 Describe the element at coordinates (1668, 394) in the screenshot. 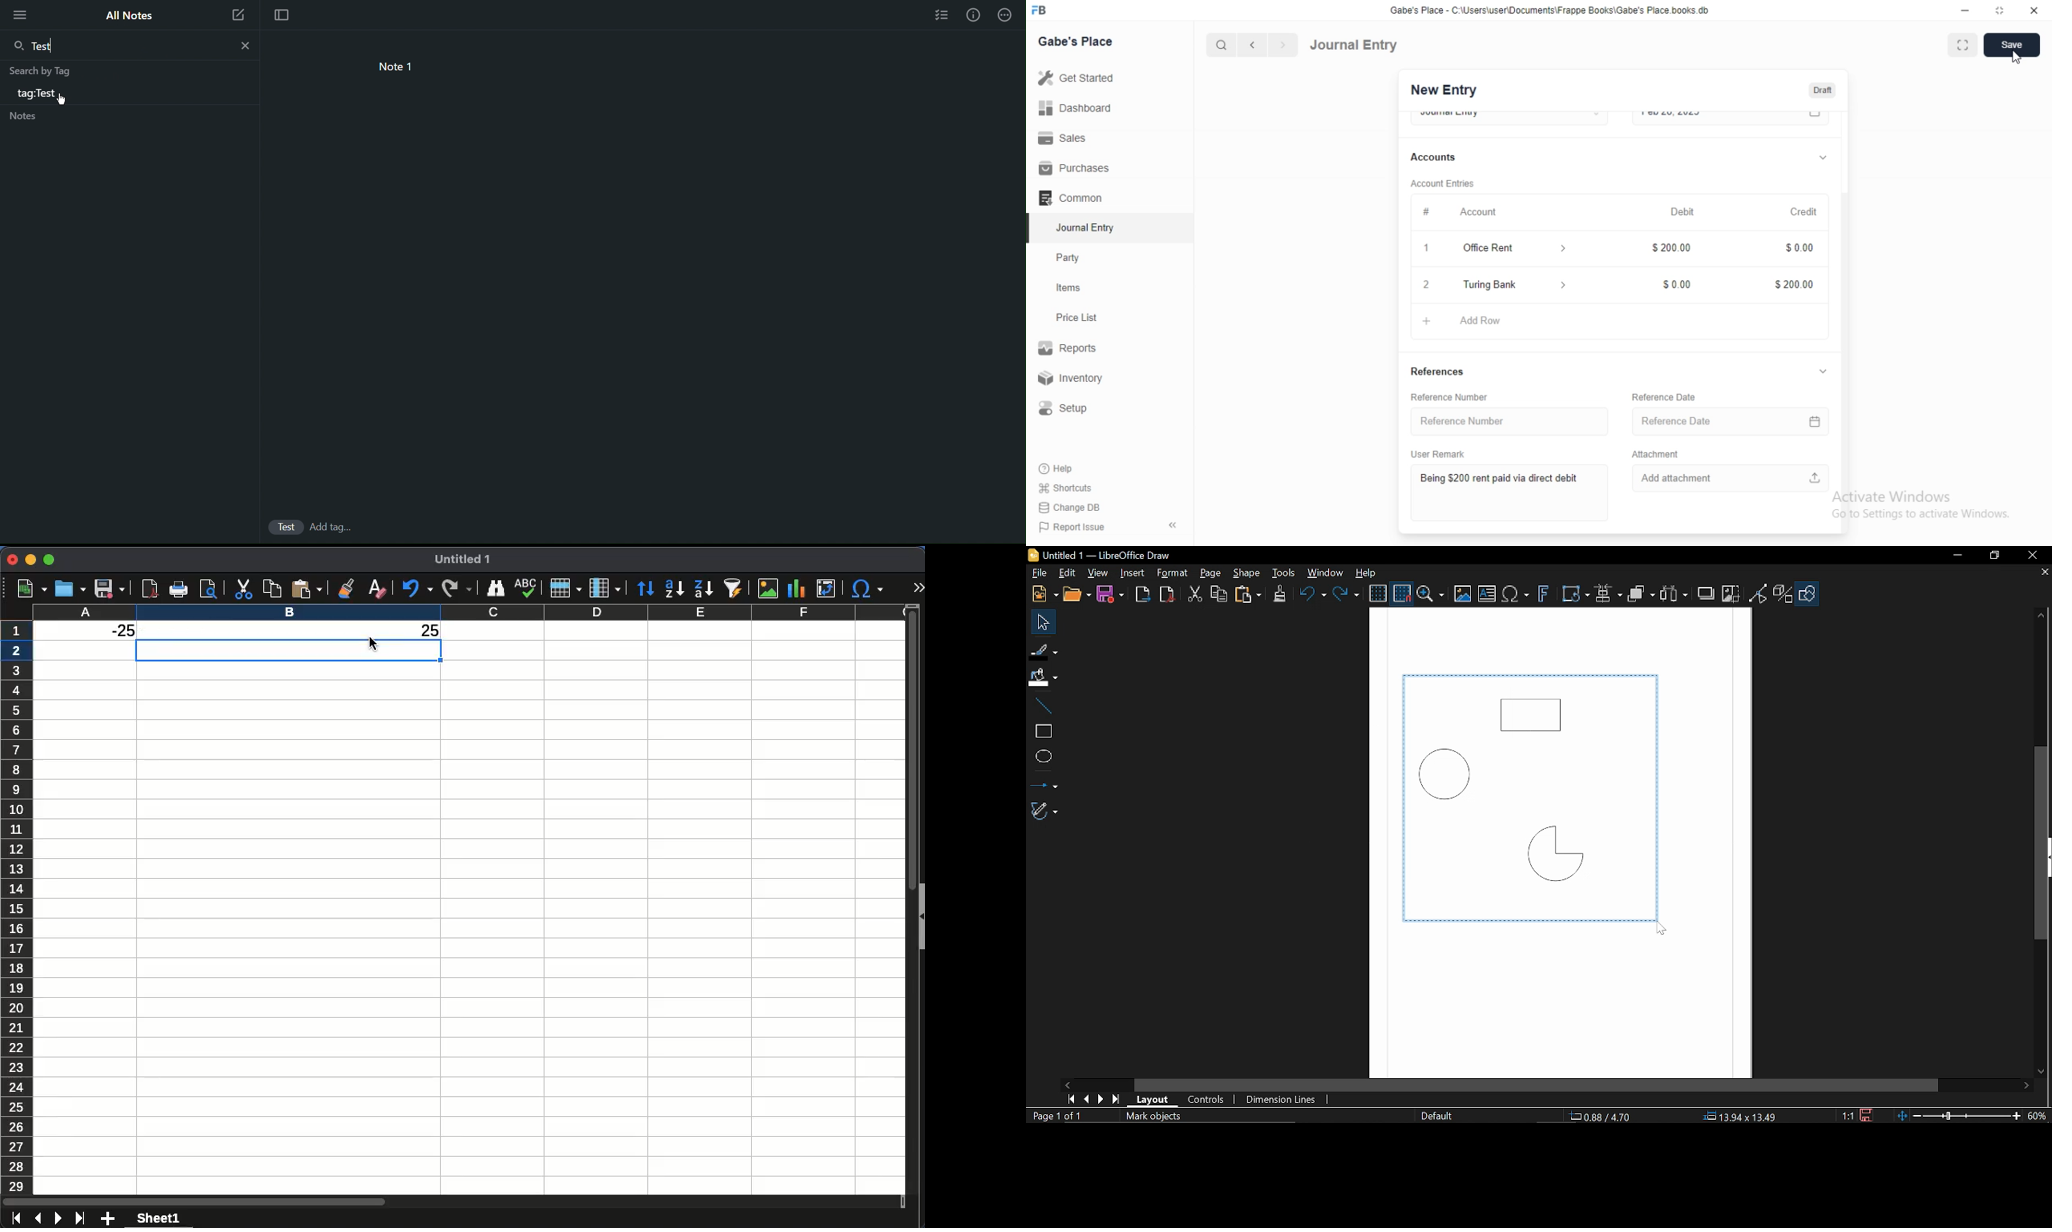

I see `Reference Date` at that location.